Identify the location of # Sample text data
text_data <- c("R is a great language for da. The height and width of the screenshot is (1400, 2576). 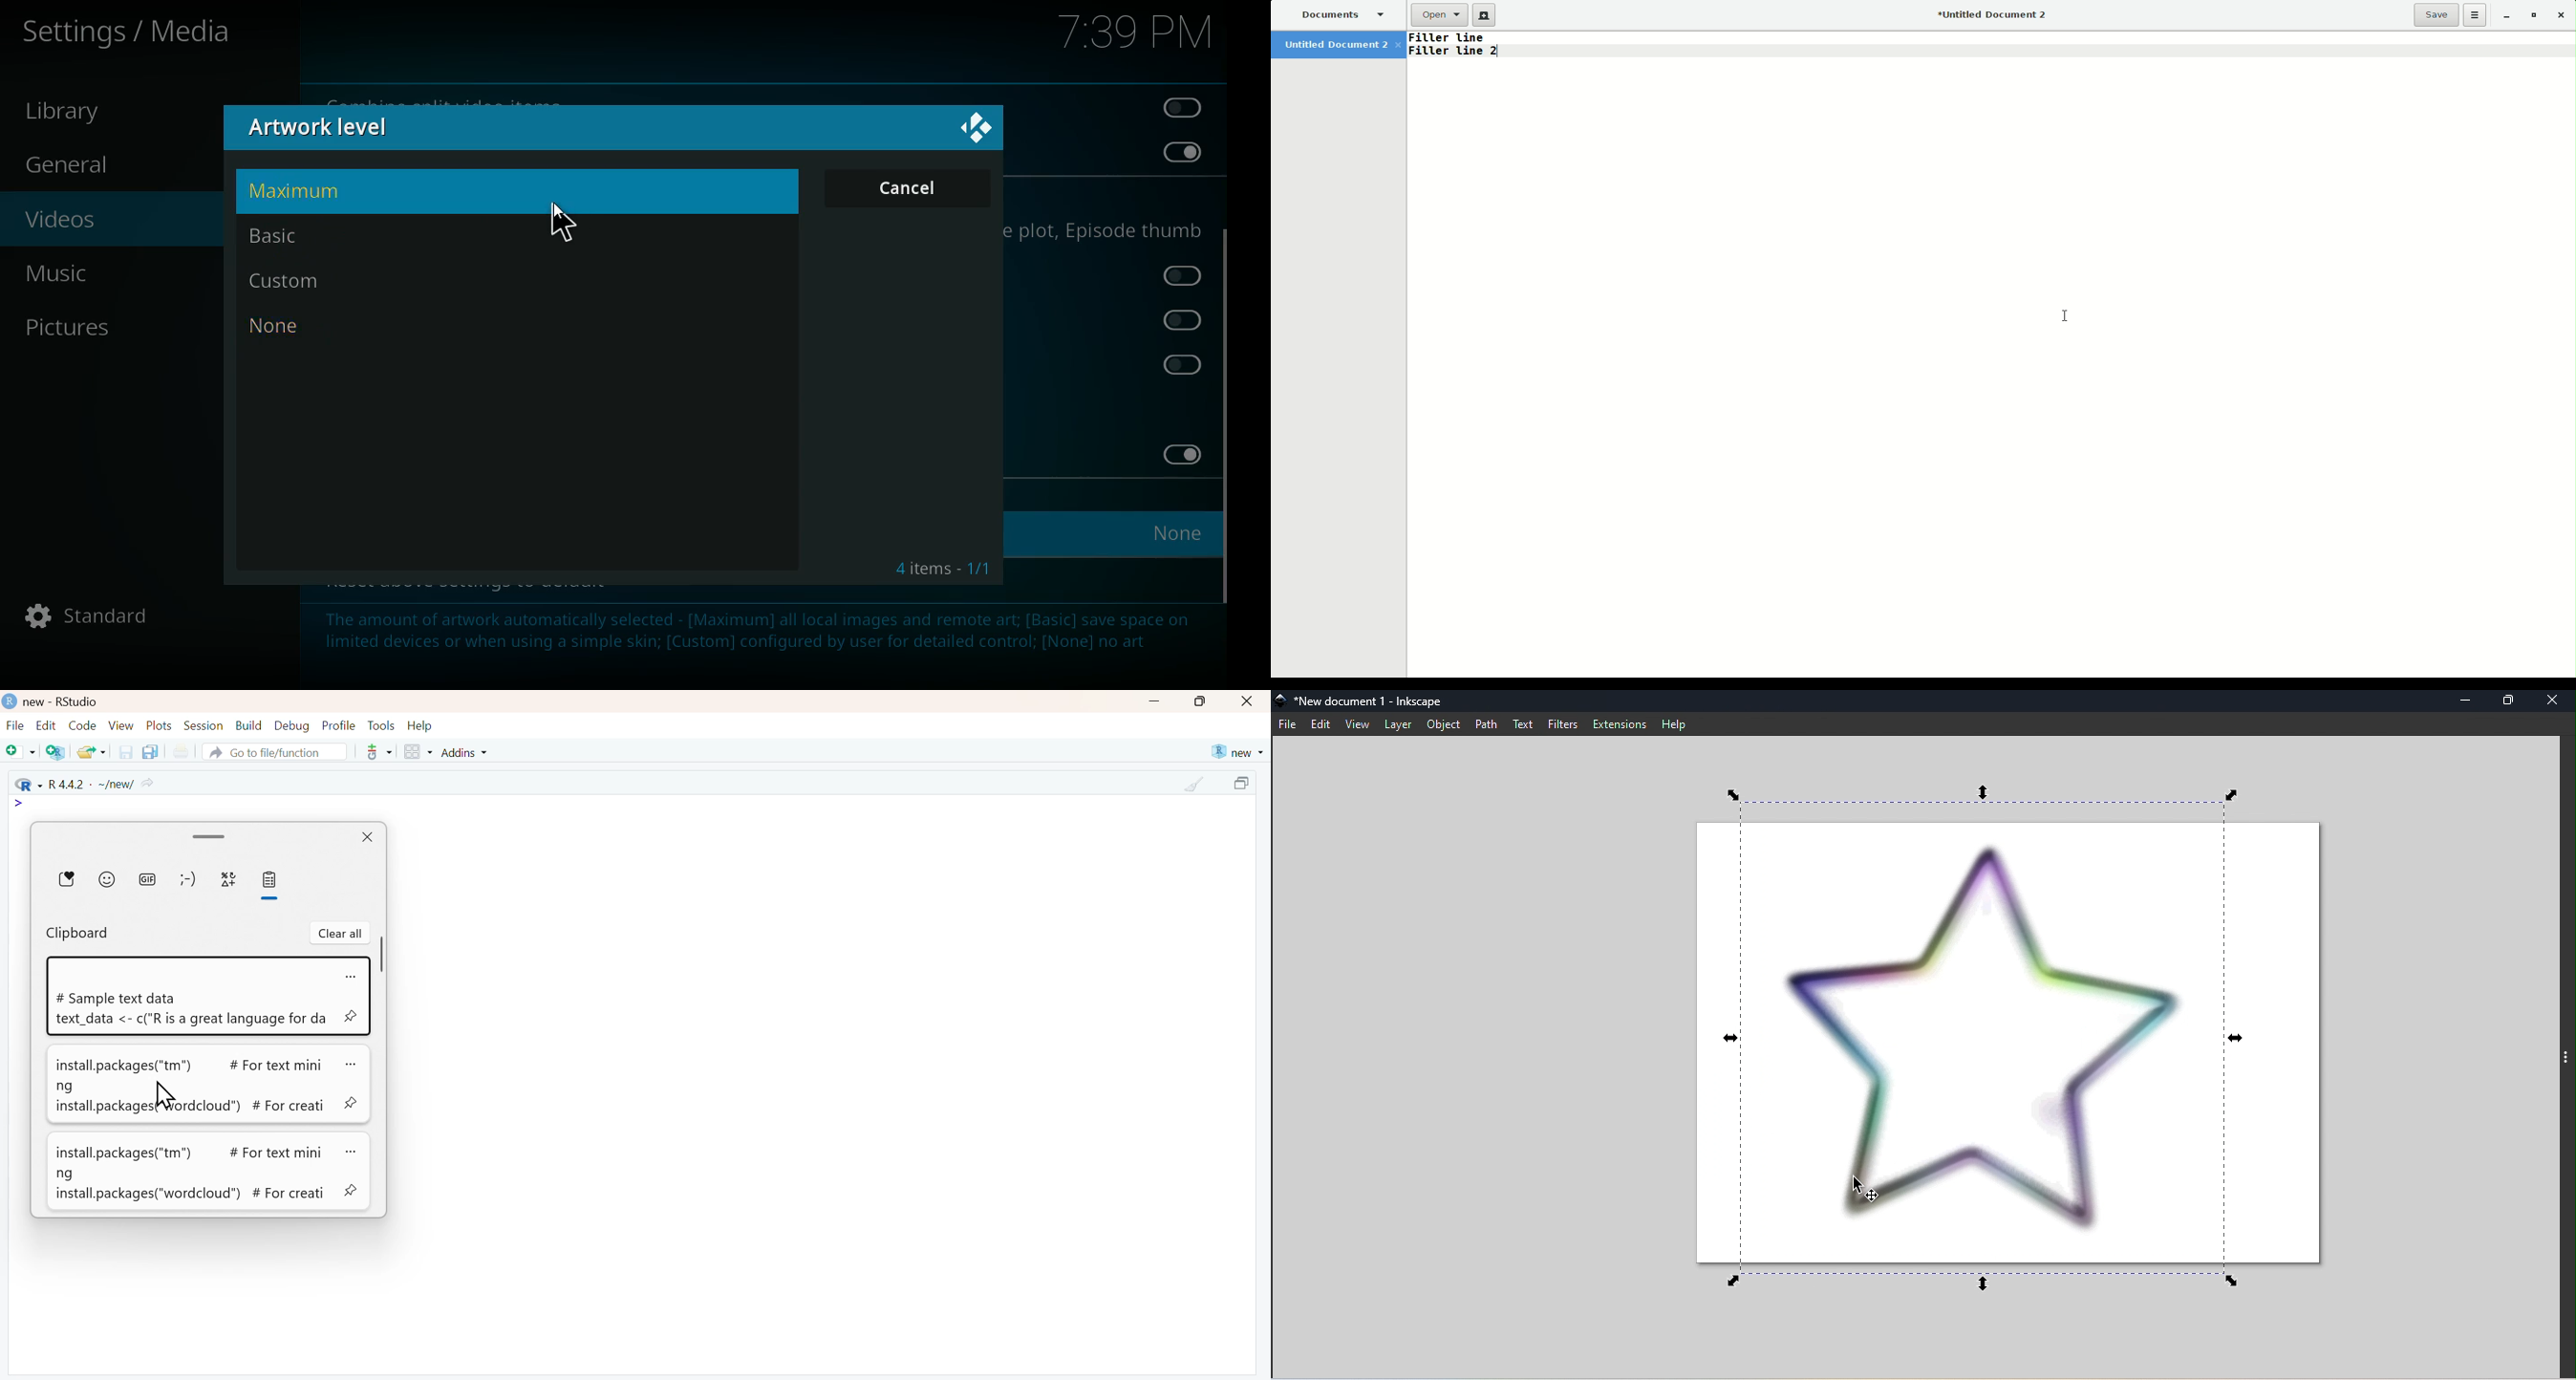
(193, 1010).